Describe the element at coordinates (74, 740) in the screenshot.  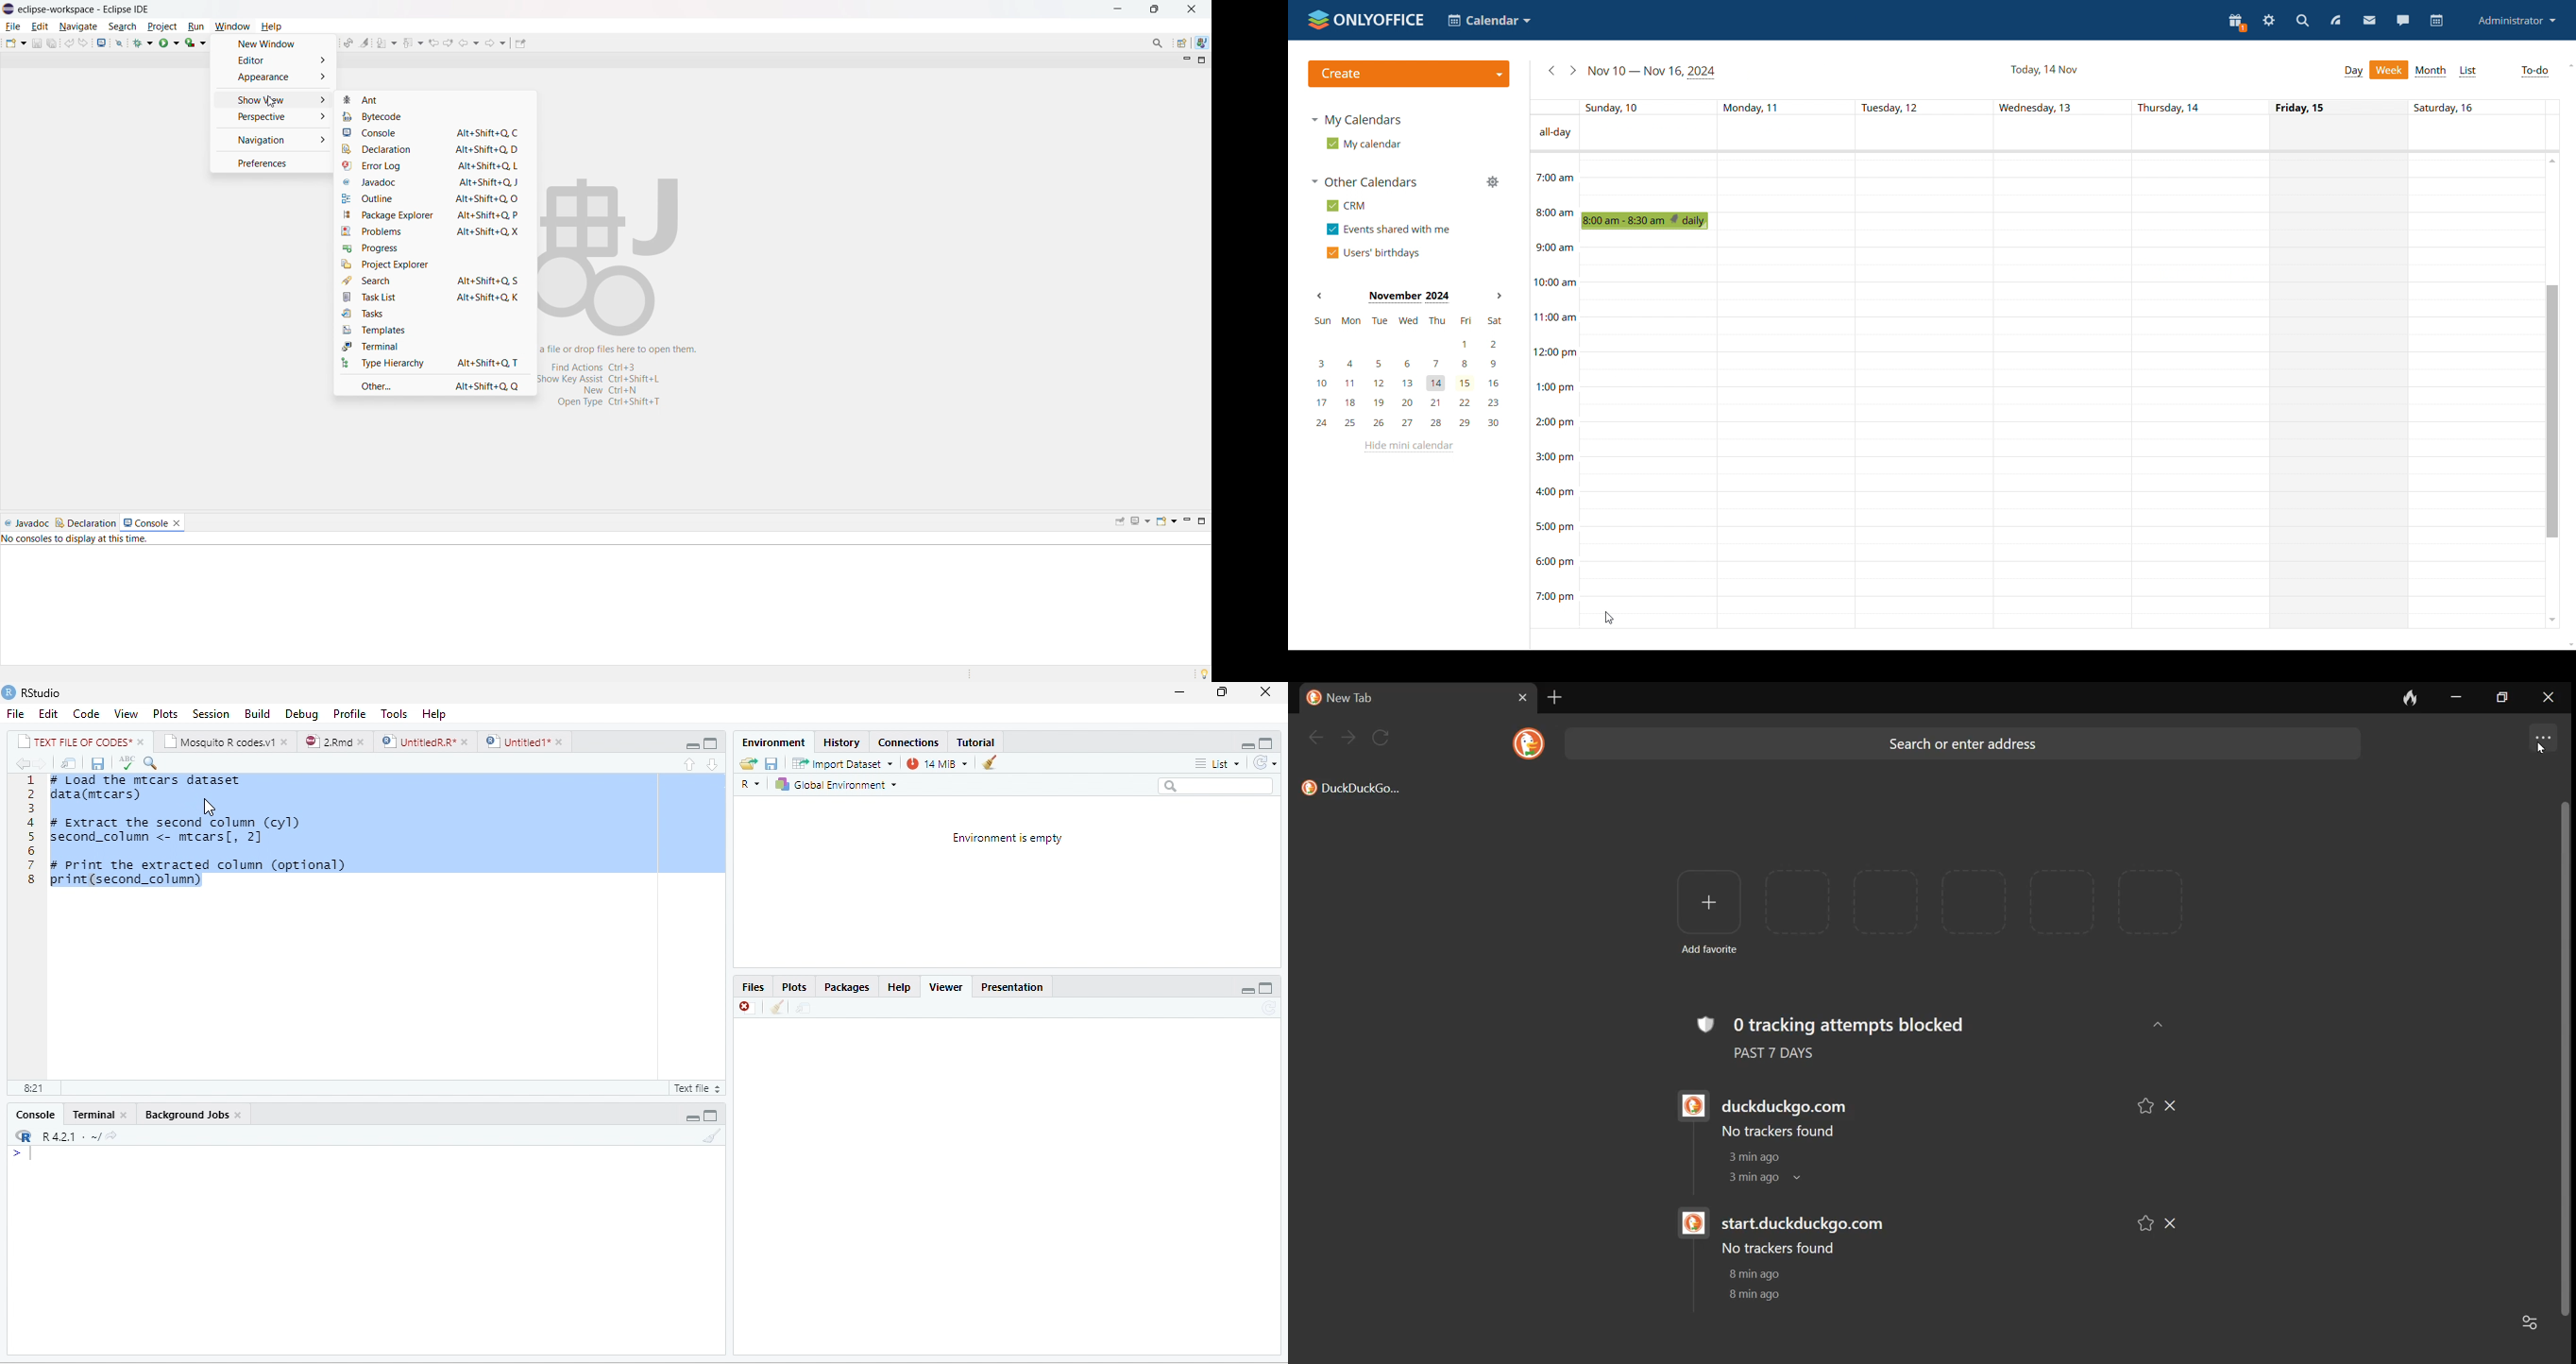
I see `| TEXT FILE RF CODES*` at that location.